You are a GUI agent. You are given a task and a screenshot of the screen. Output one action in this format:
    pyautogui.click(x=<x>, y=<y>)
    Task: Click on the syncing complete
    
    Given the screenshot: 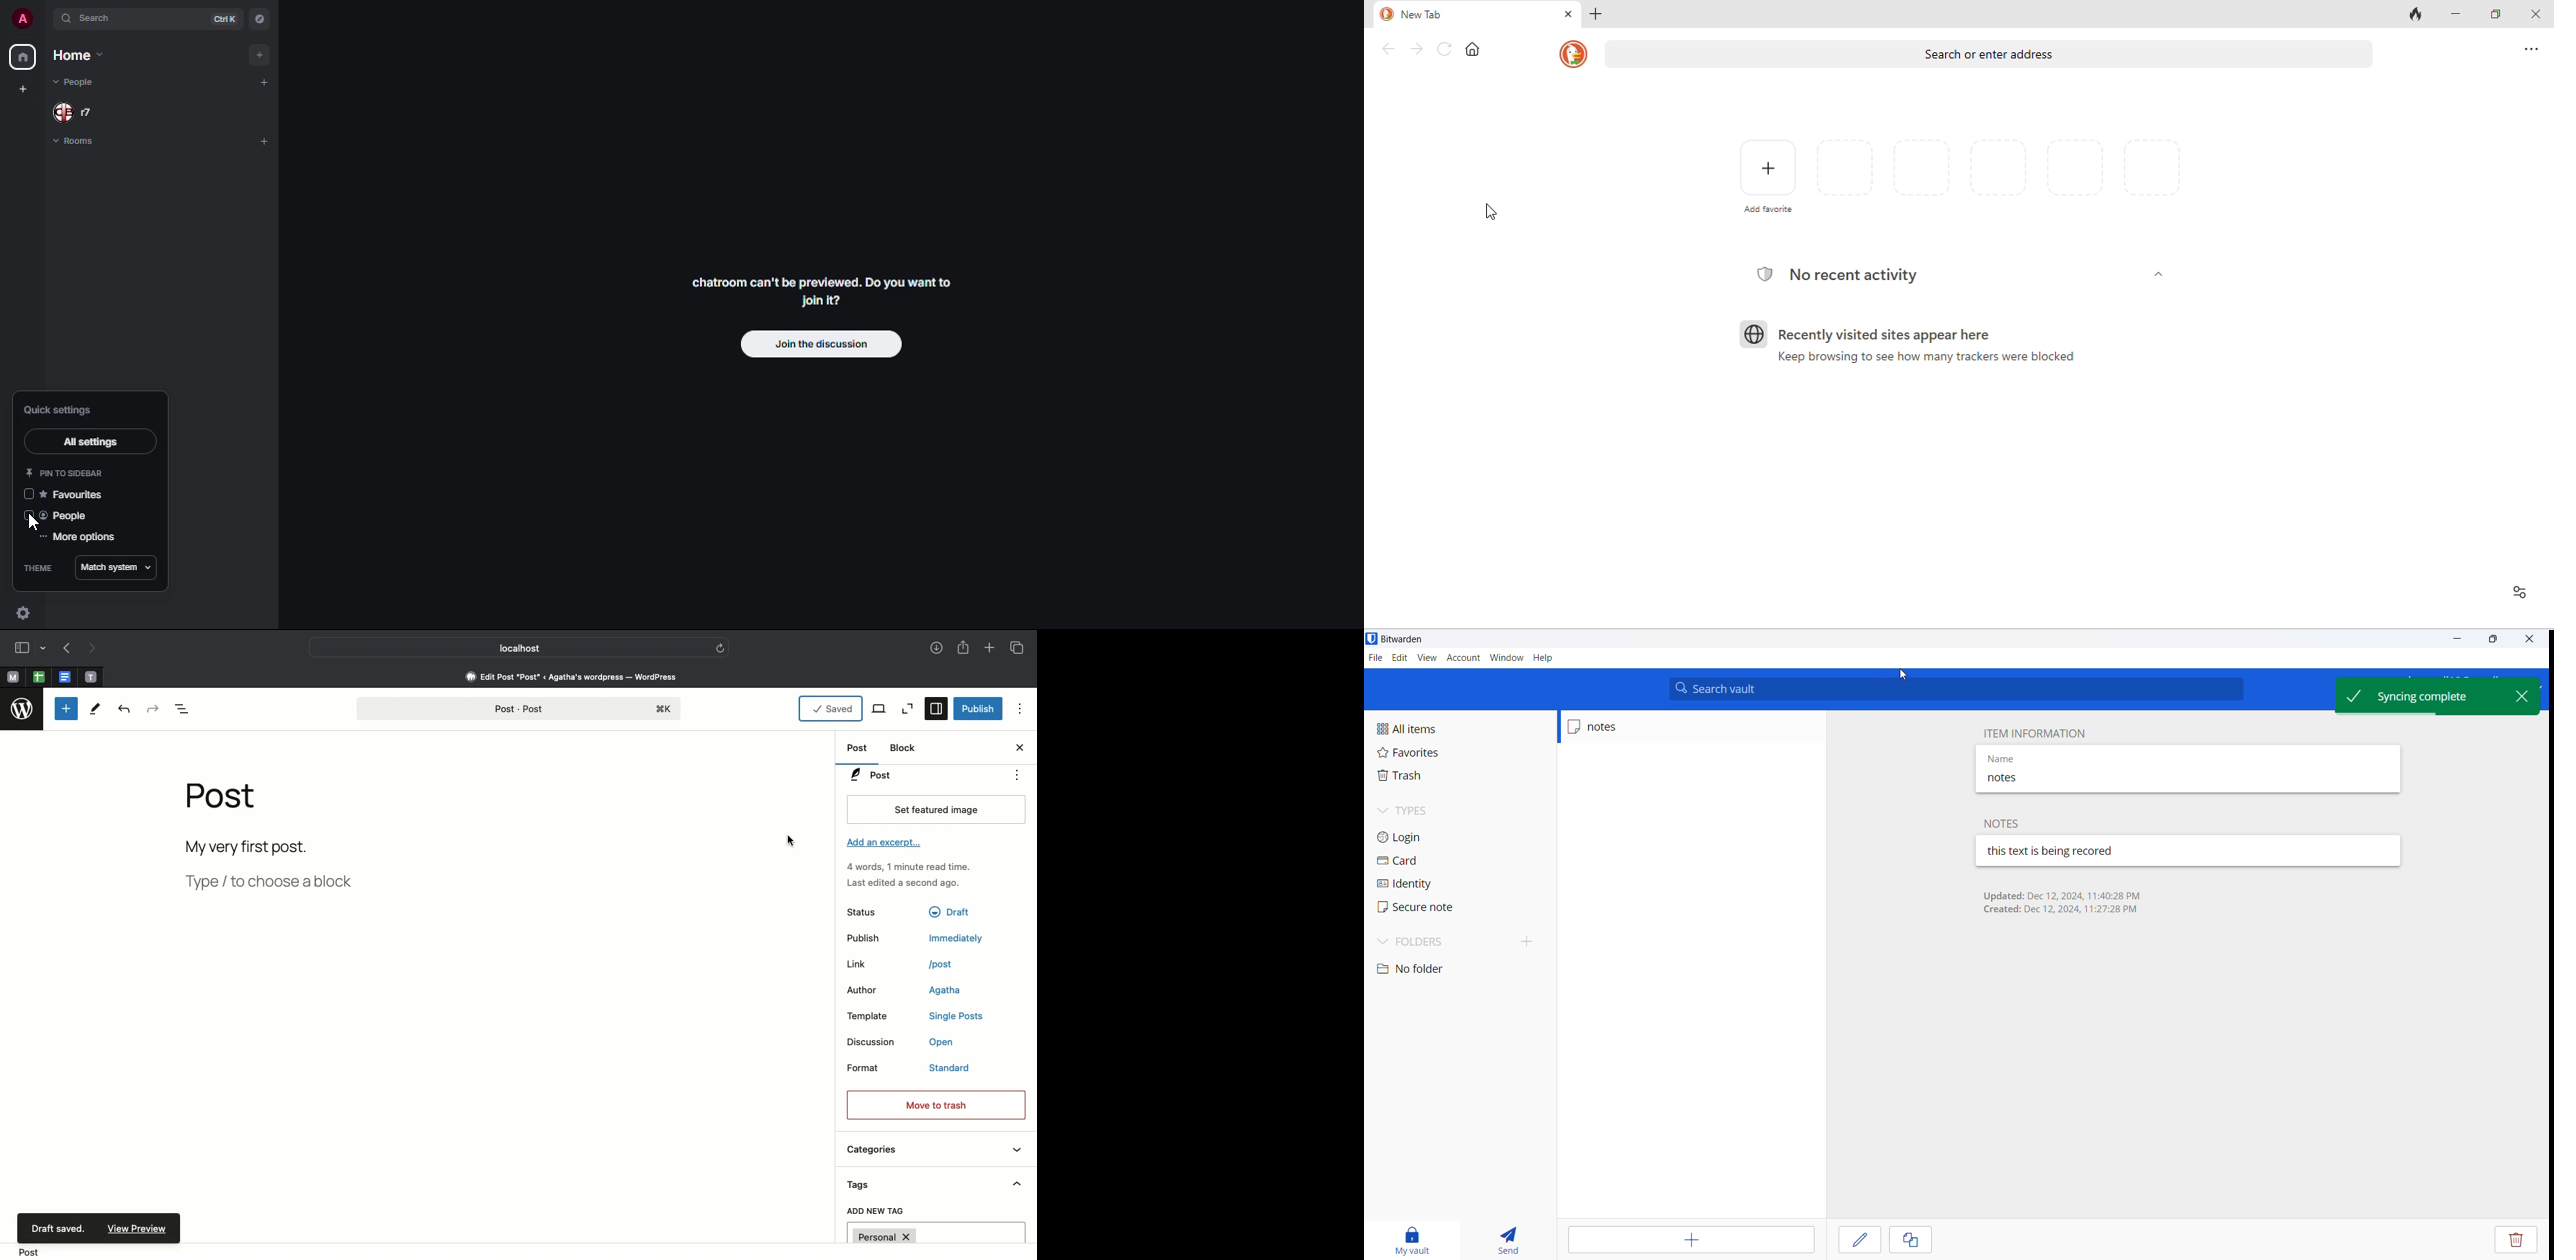 What is the action you would take?
    pyautogui.click(x=2420, y=694)
    